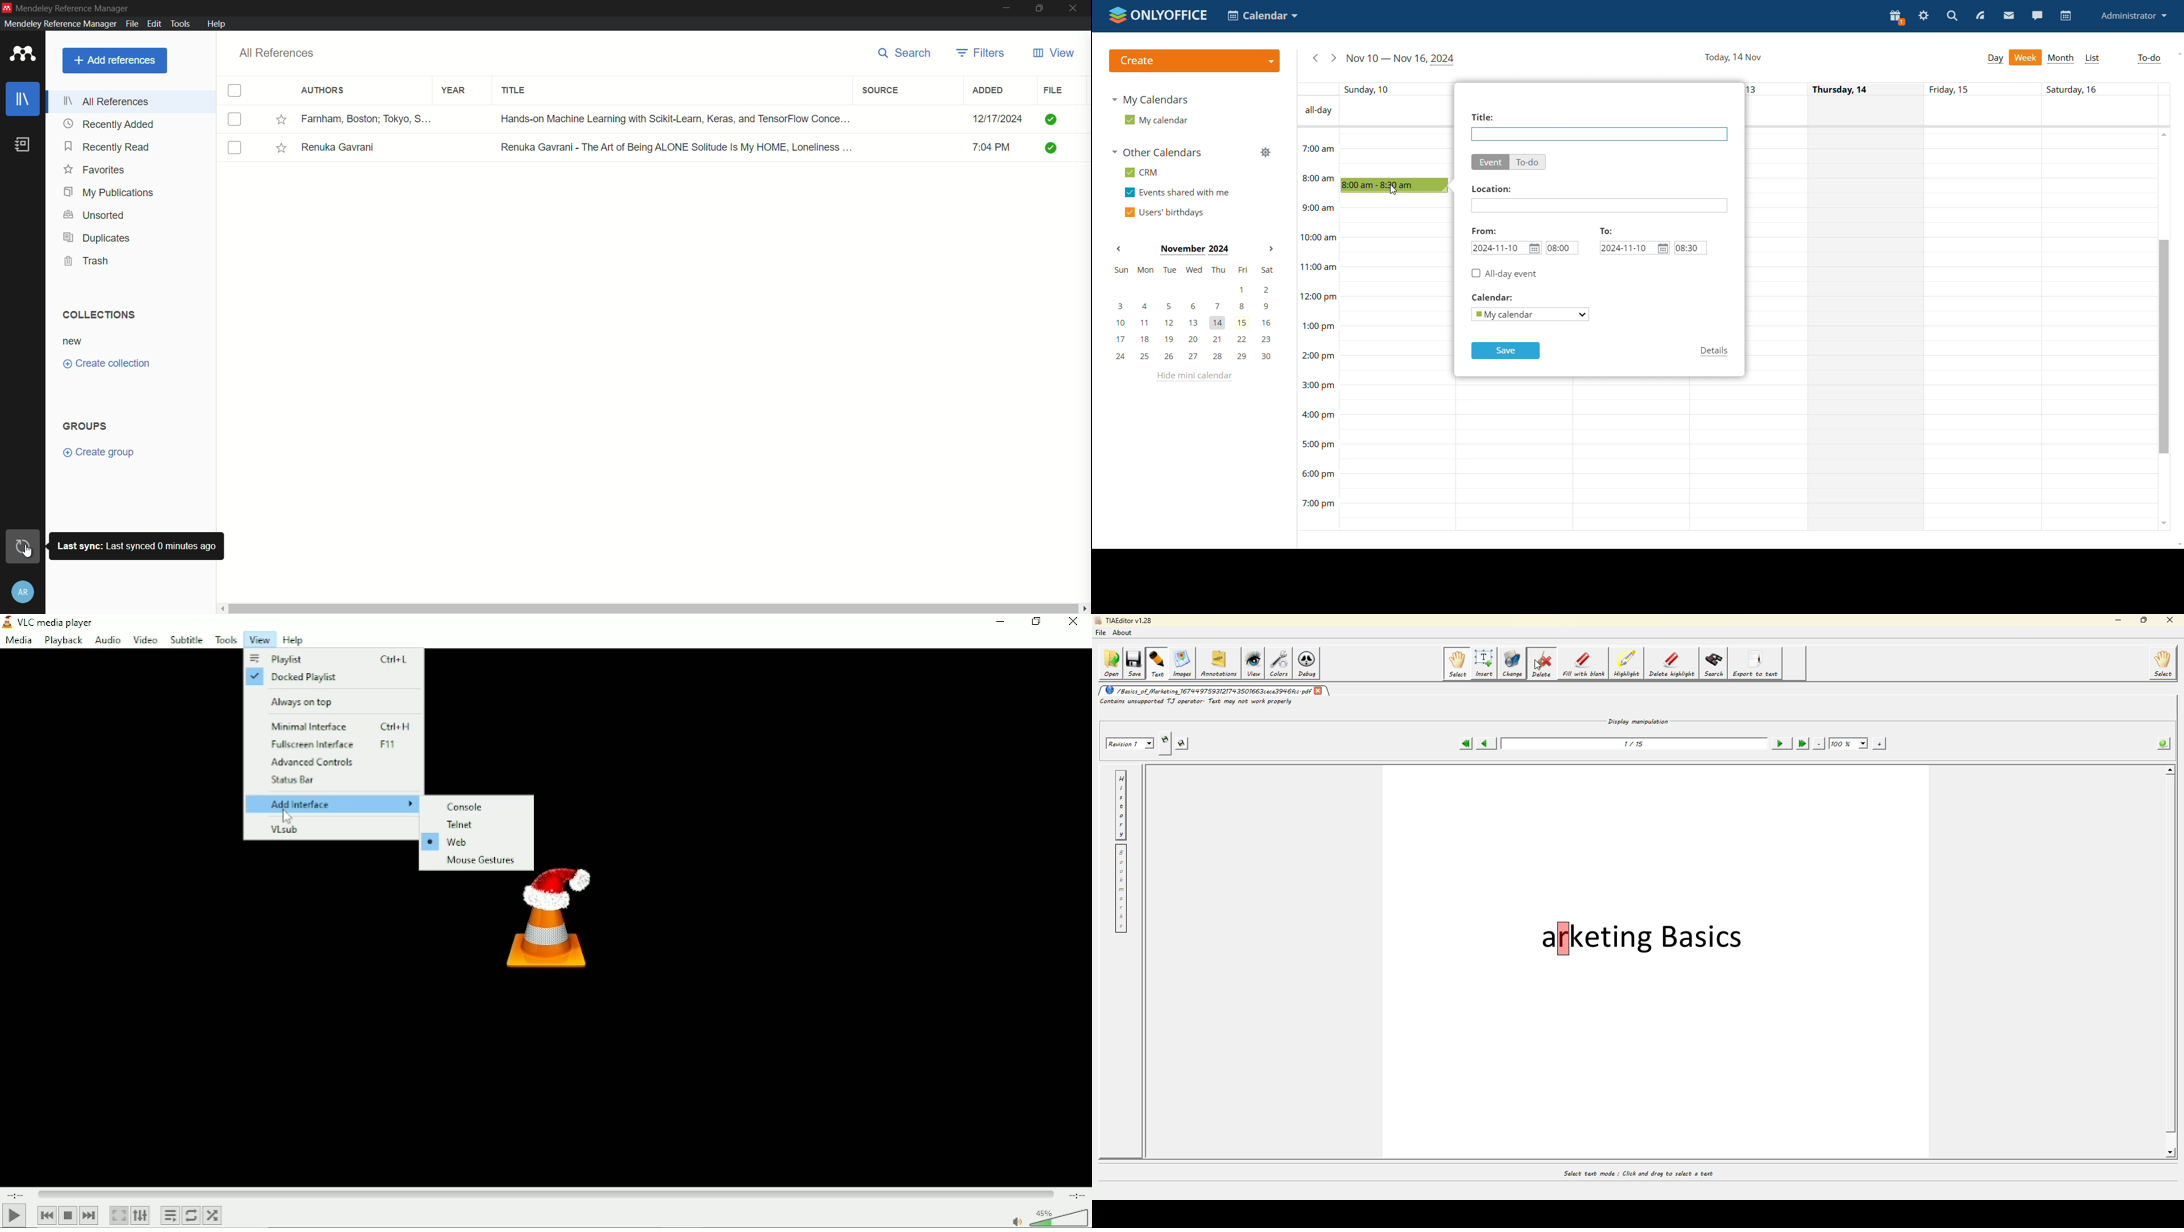  I want to click on app icon, so click(20, 54).